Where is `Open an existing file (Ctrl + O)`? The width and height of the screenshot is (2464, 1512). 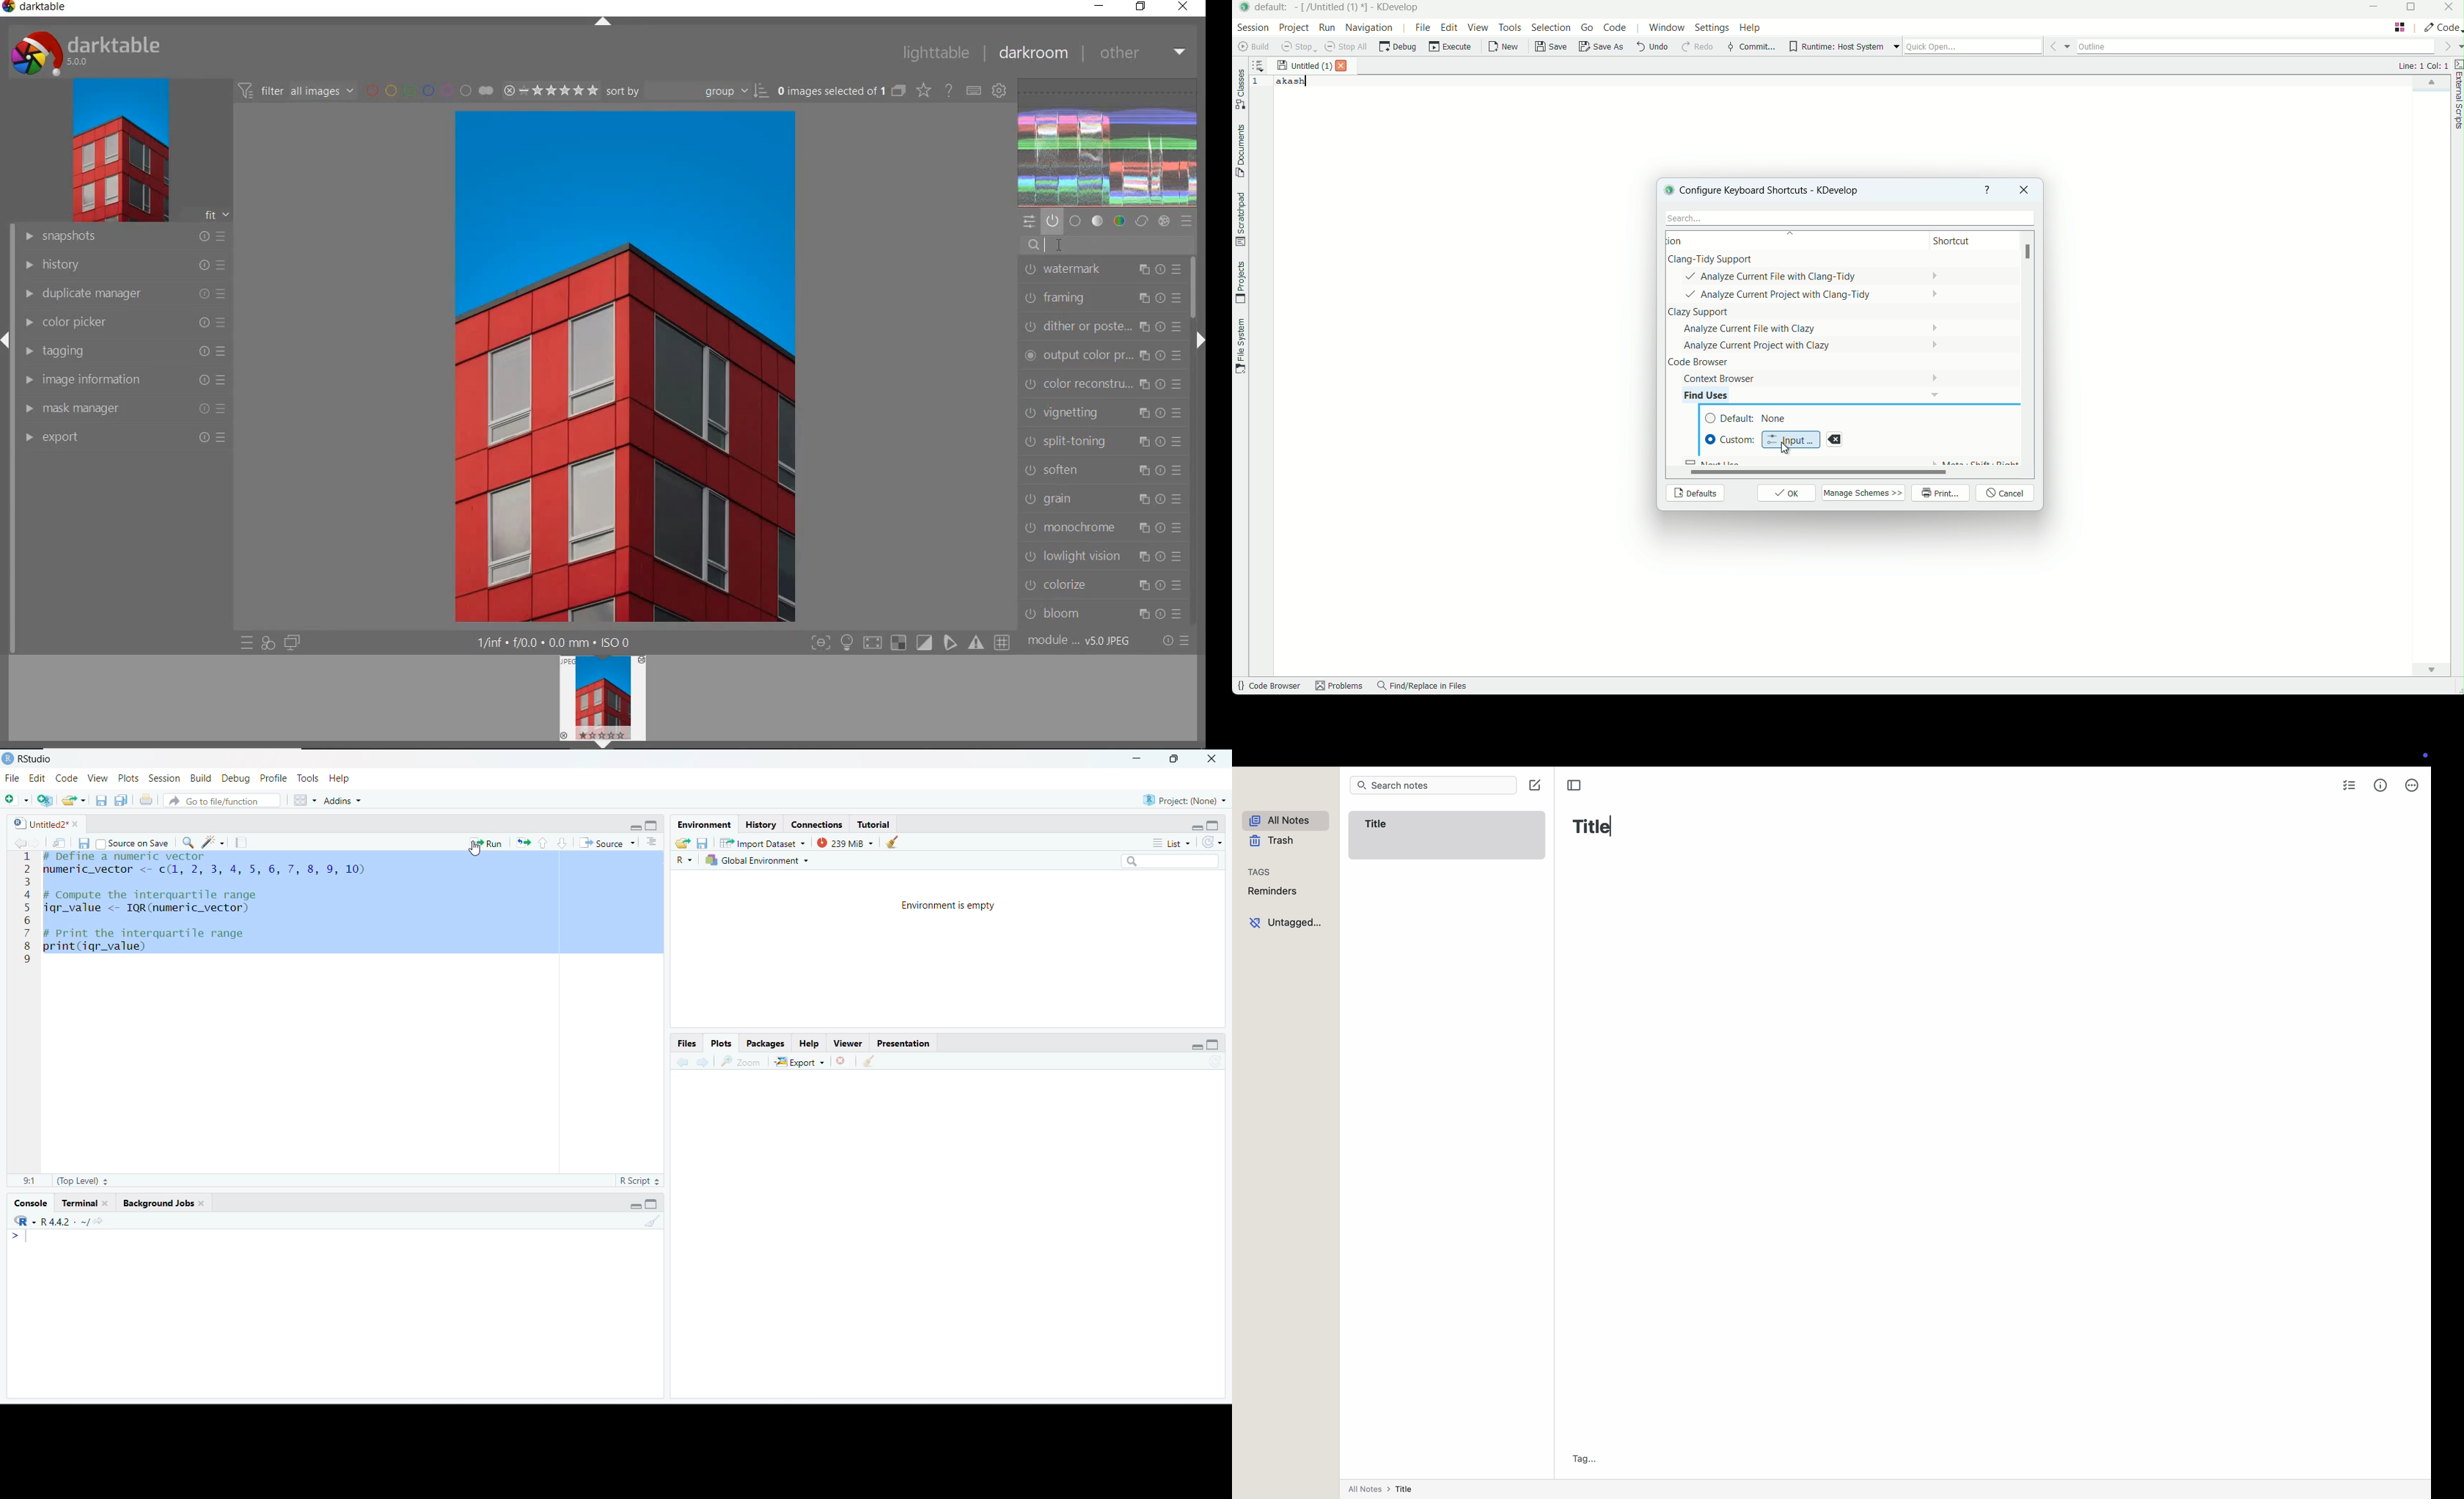
Open an existing file (Ctrl + O) is located at coordinates (74, 798).